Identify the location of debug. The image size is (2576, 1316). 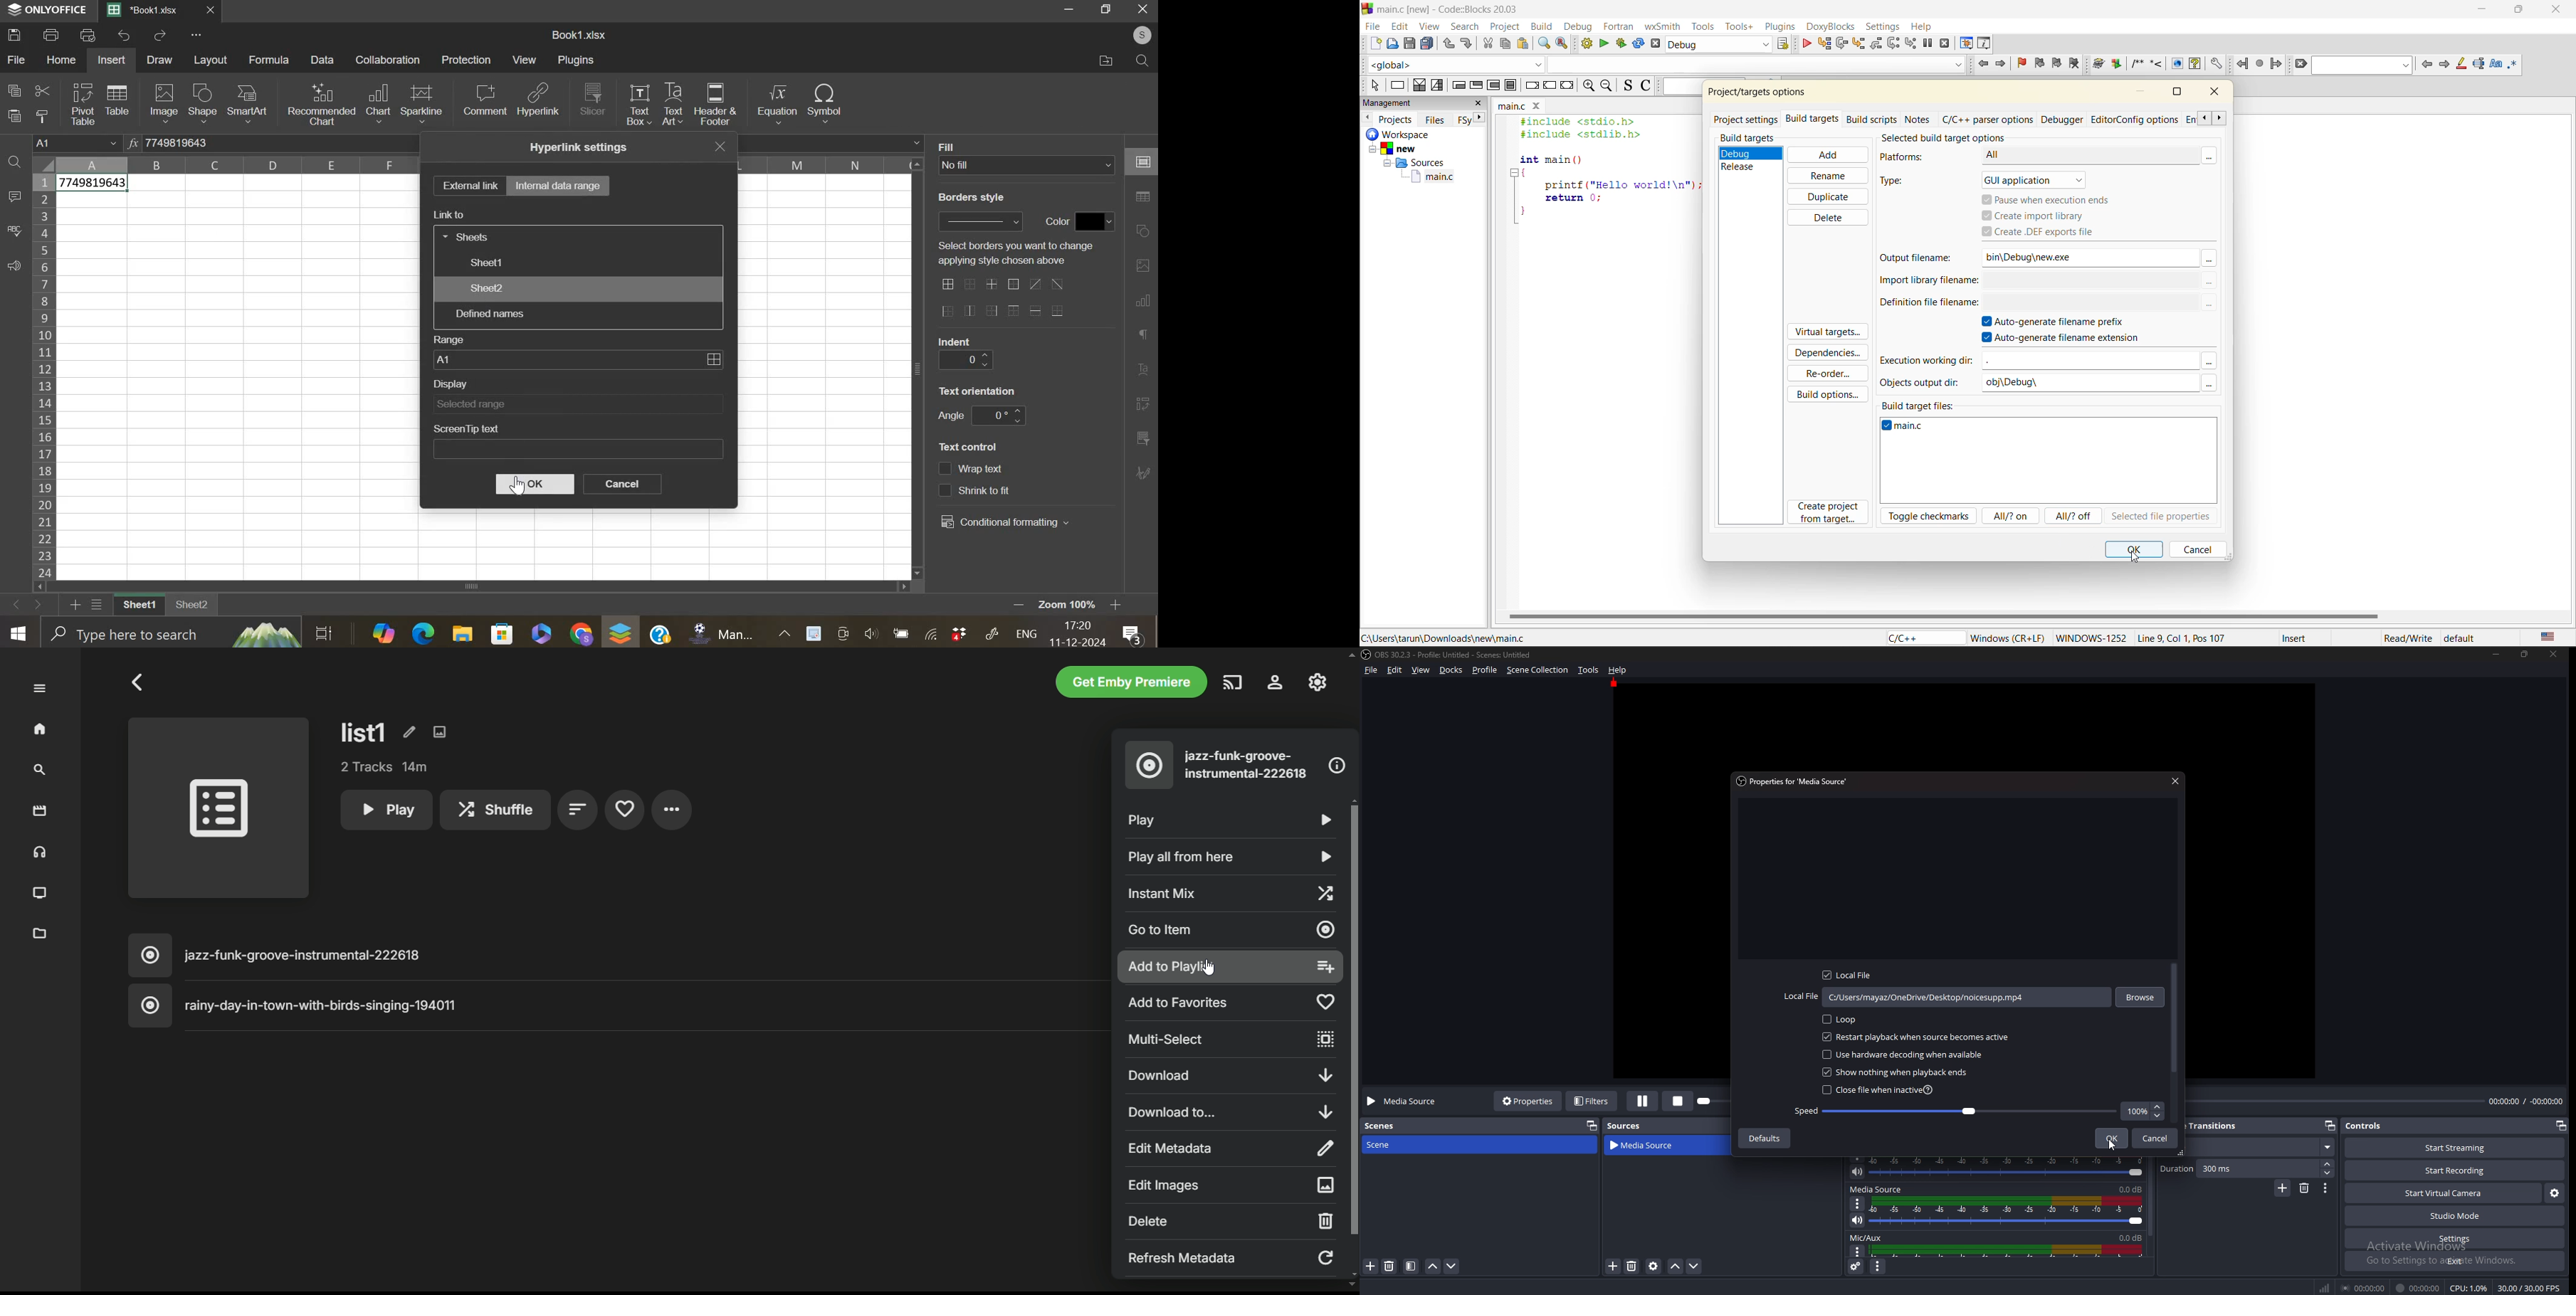
(1805, 43).